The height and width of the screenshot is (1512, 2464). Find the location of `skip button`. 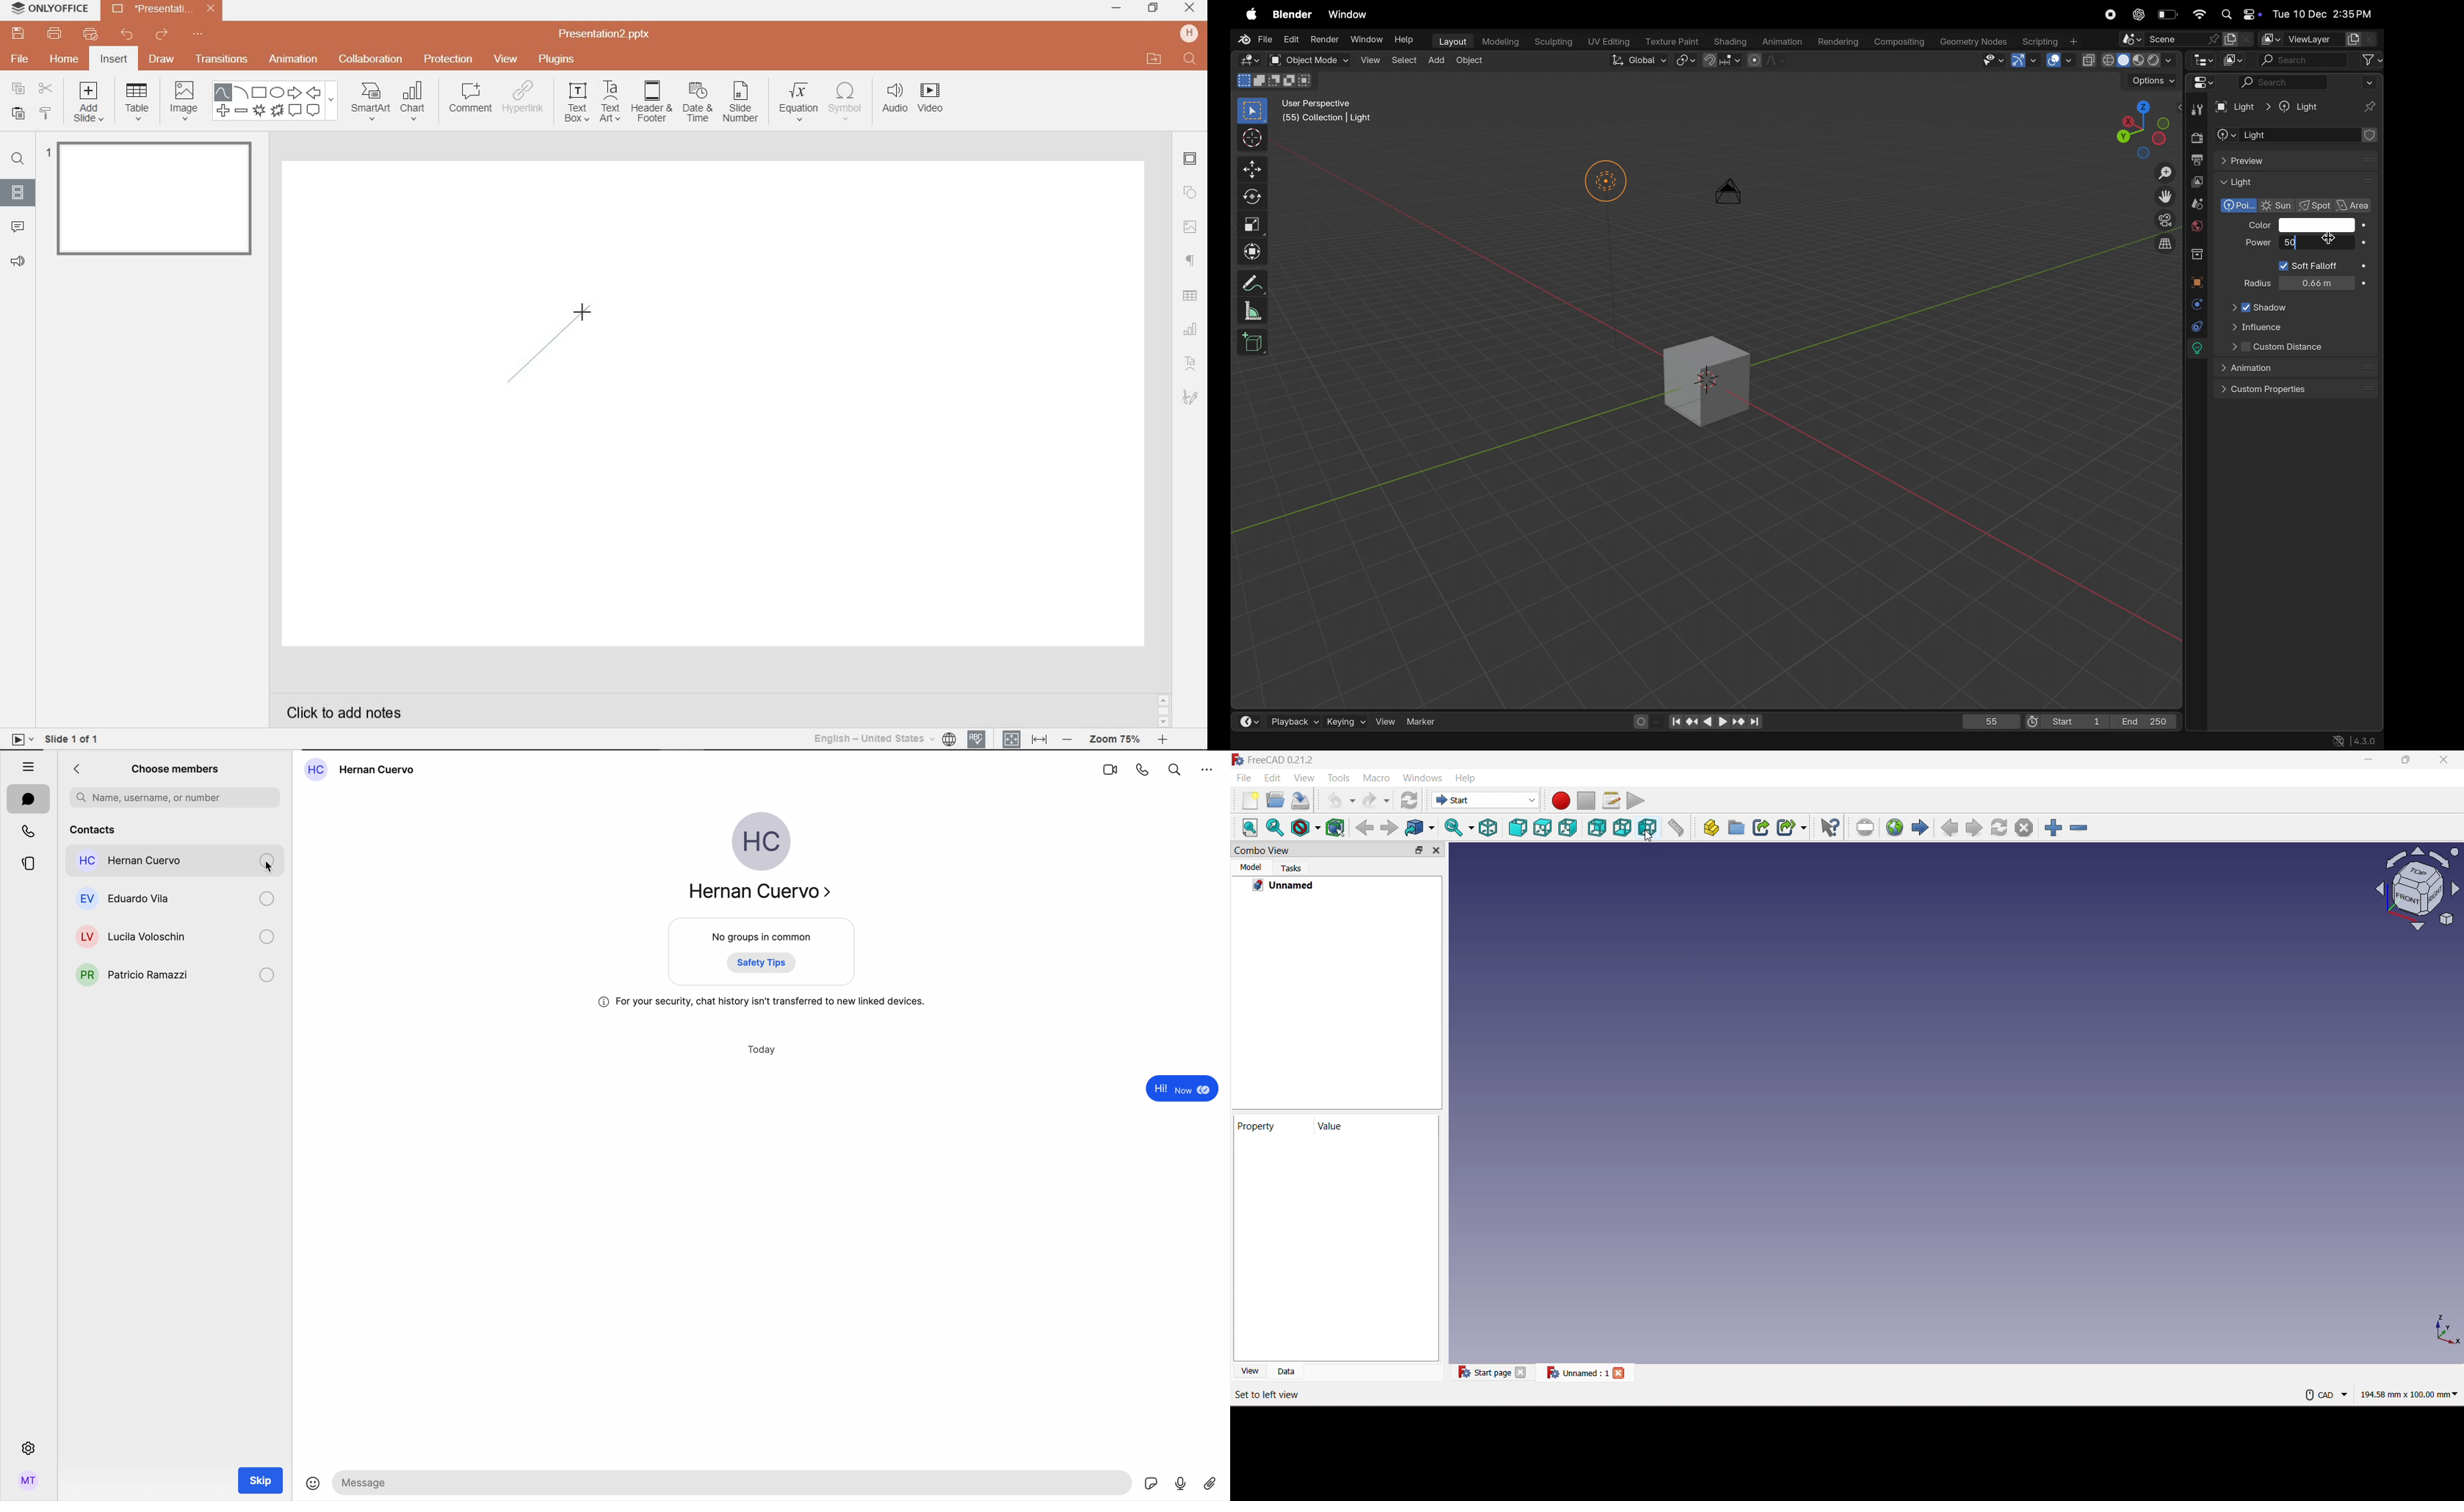

skip button is located at coordinates (261, 1480).